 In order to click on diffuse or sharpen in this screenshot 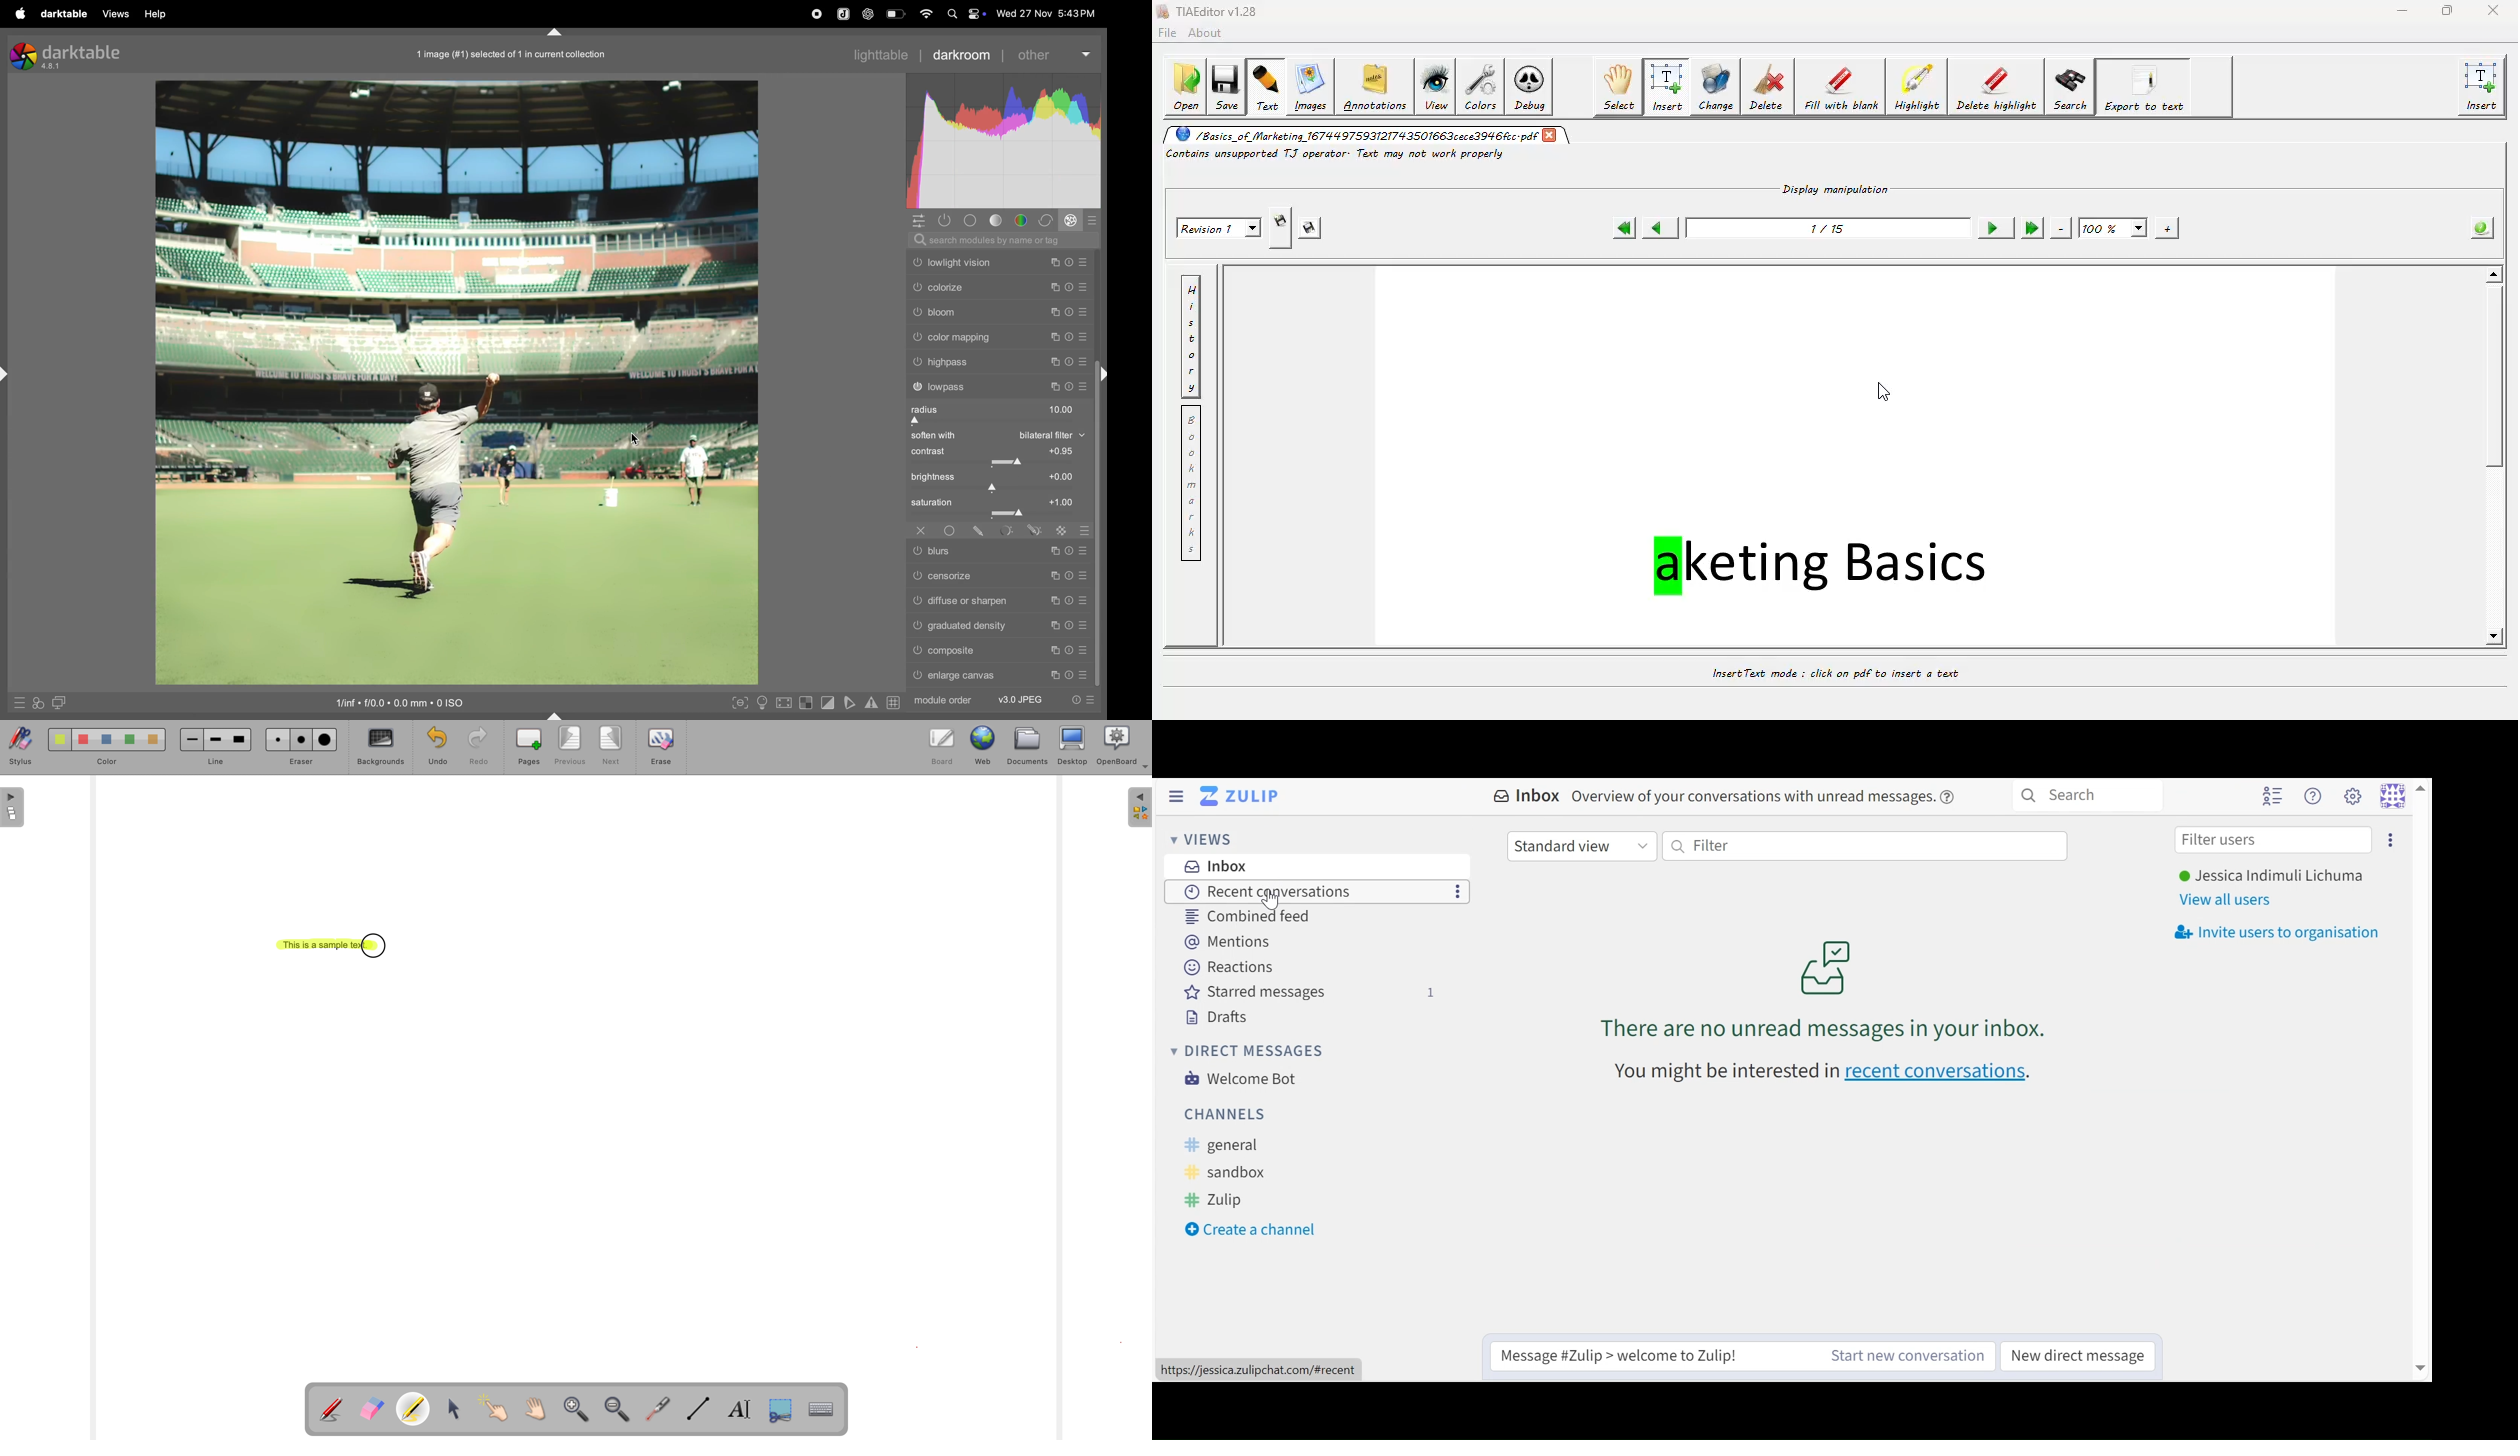, I will do `click(1000, 601)`.